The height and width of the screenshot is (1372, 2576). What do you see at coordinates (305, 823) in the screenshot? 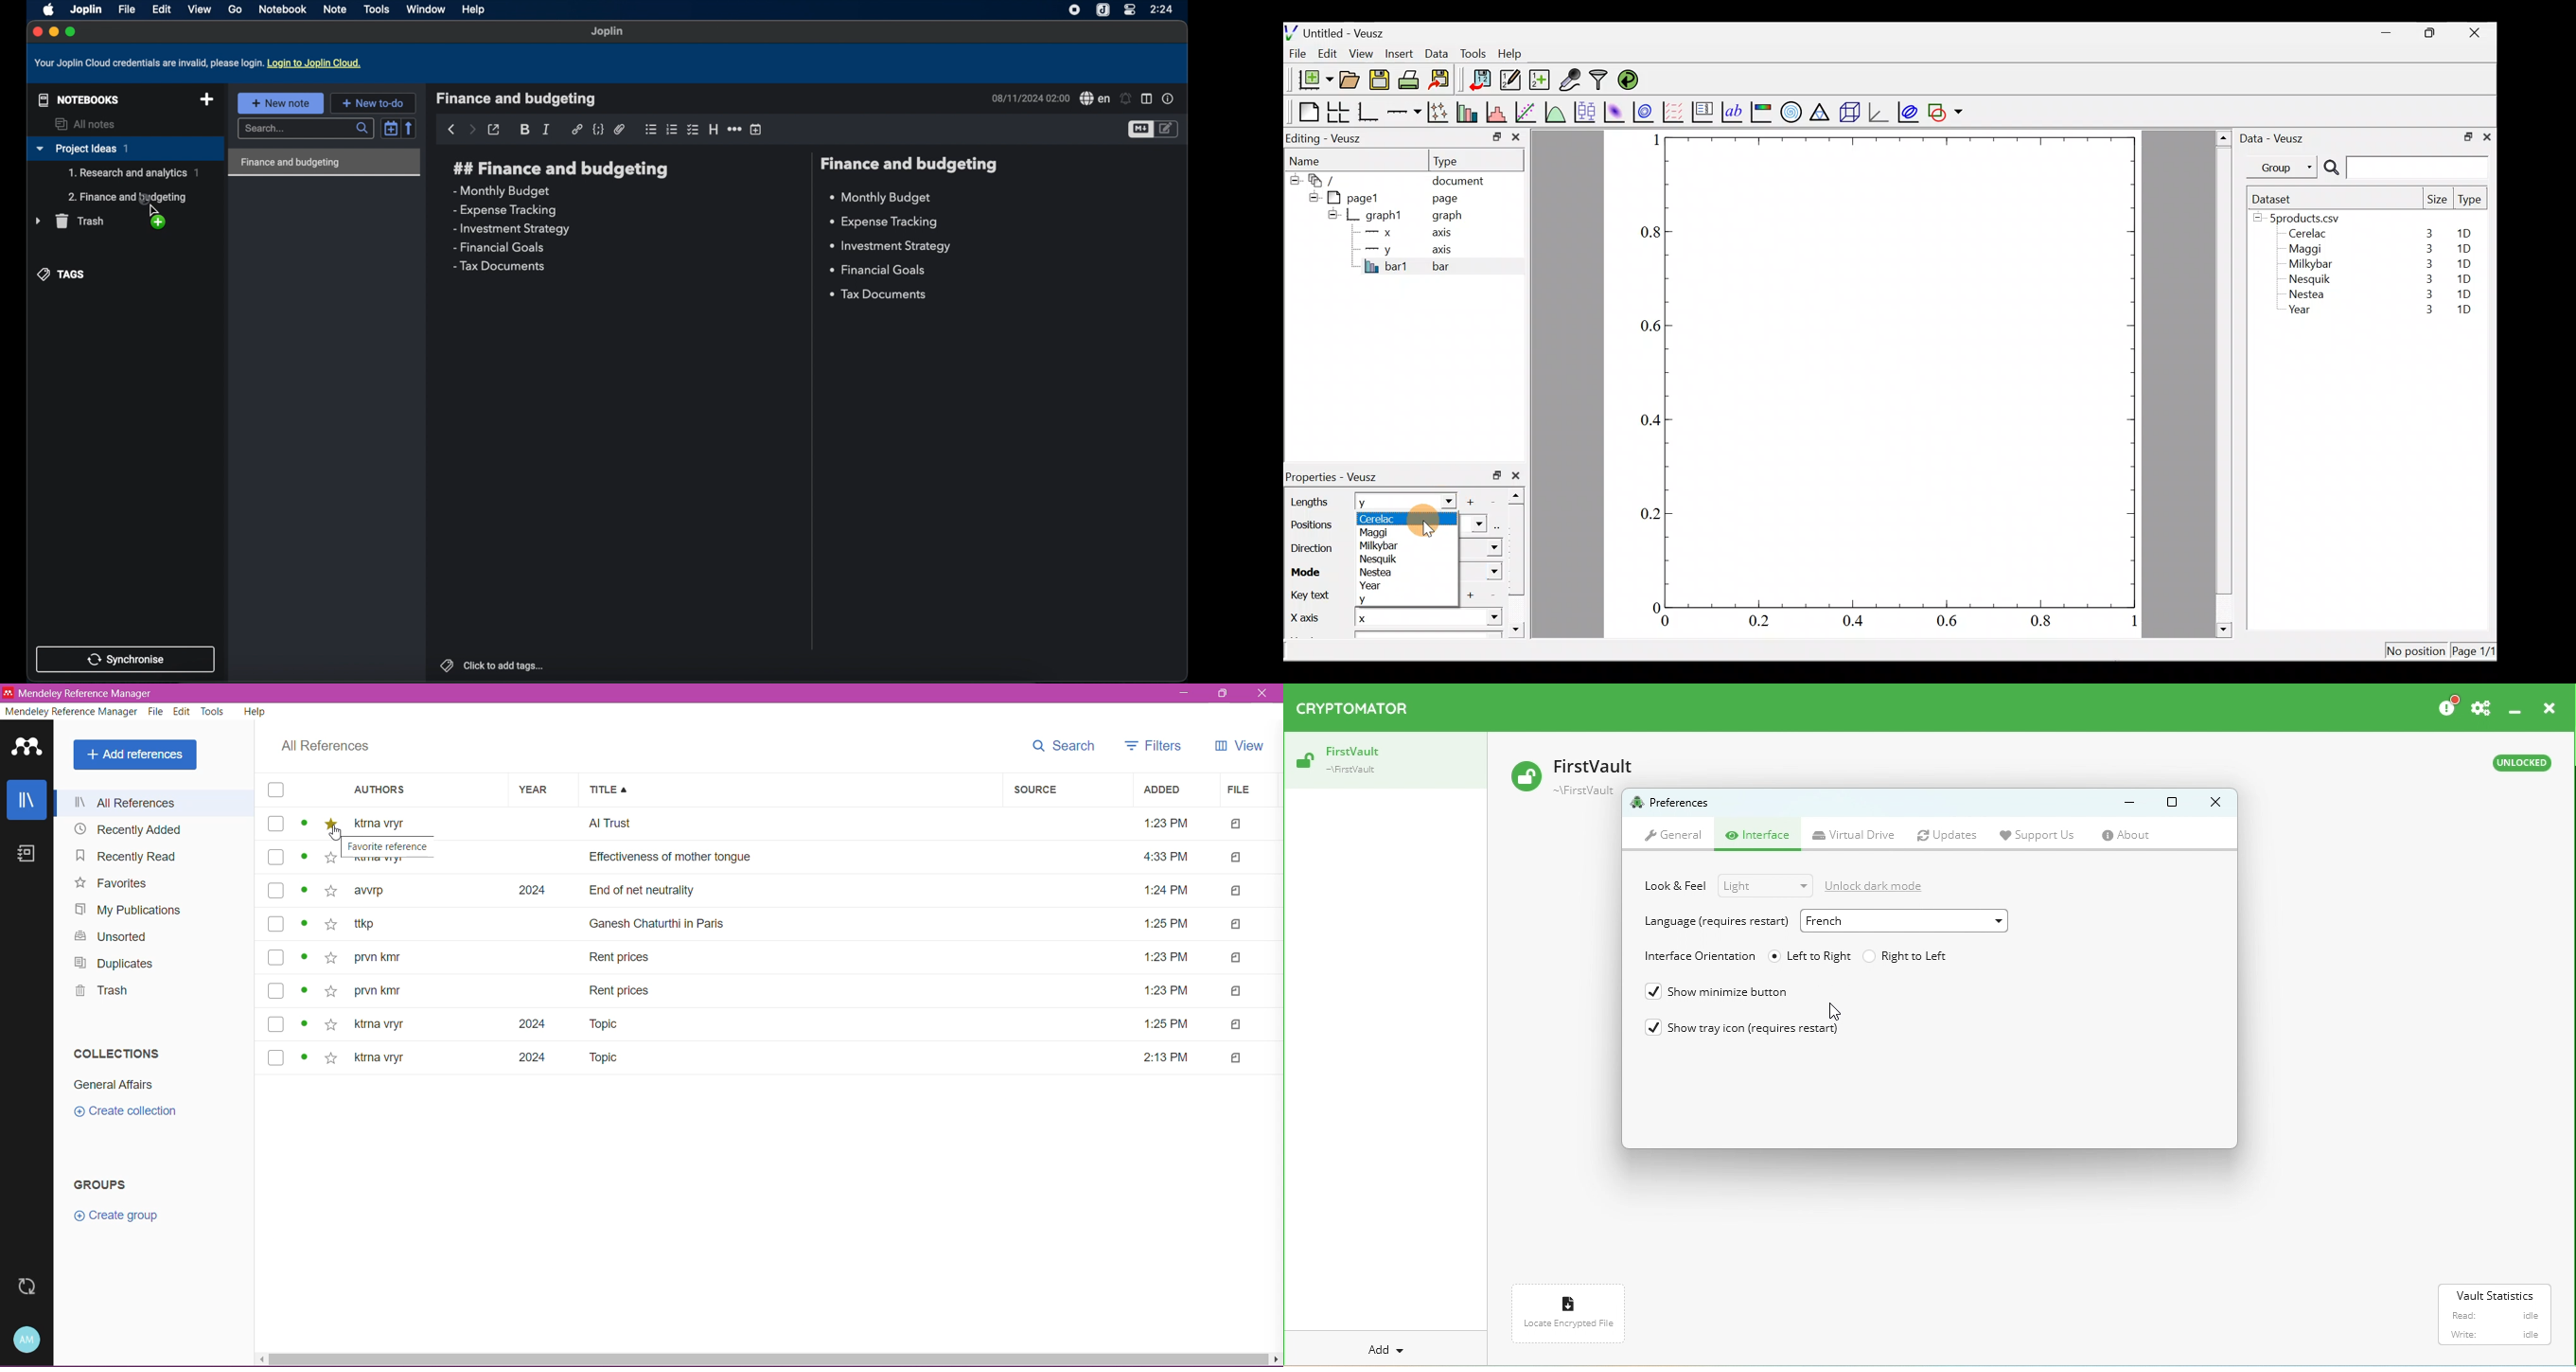
I see `Click to see more details` at bounding box center [305, 823].